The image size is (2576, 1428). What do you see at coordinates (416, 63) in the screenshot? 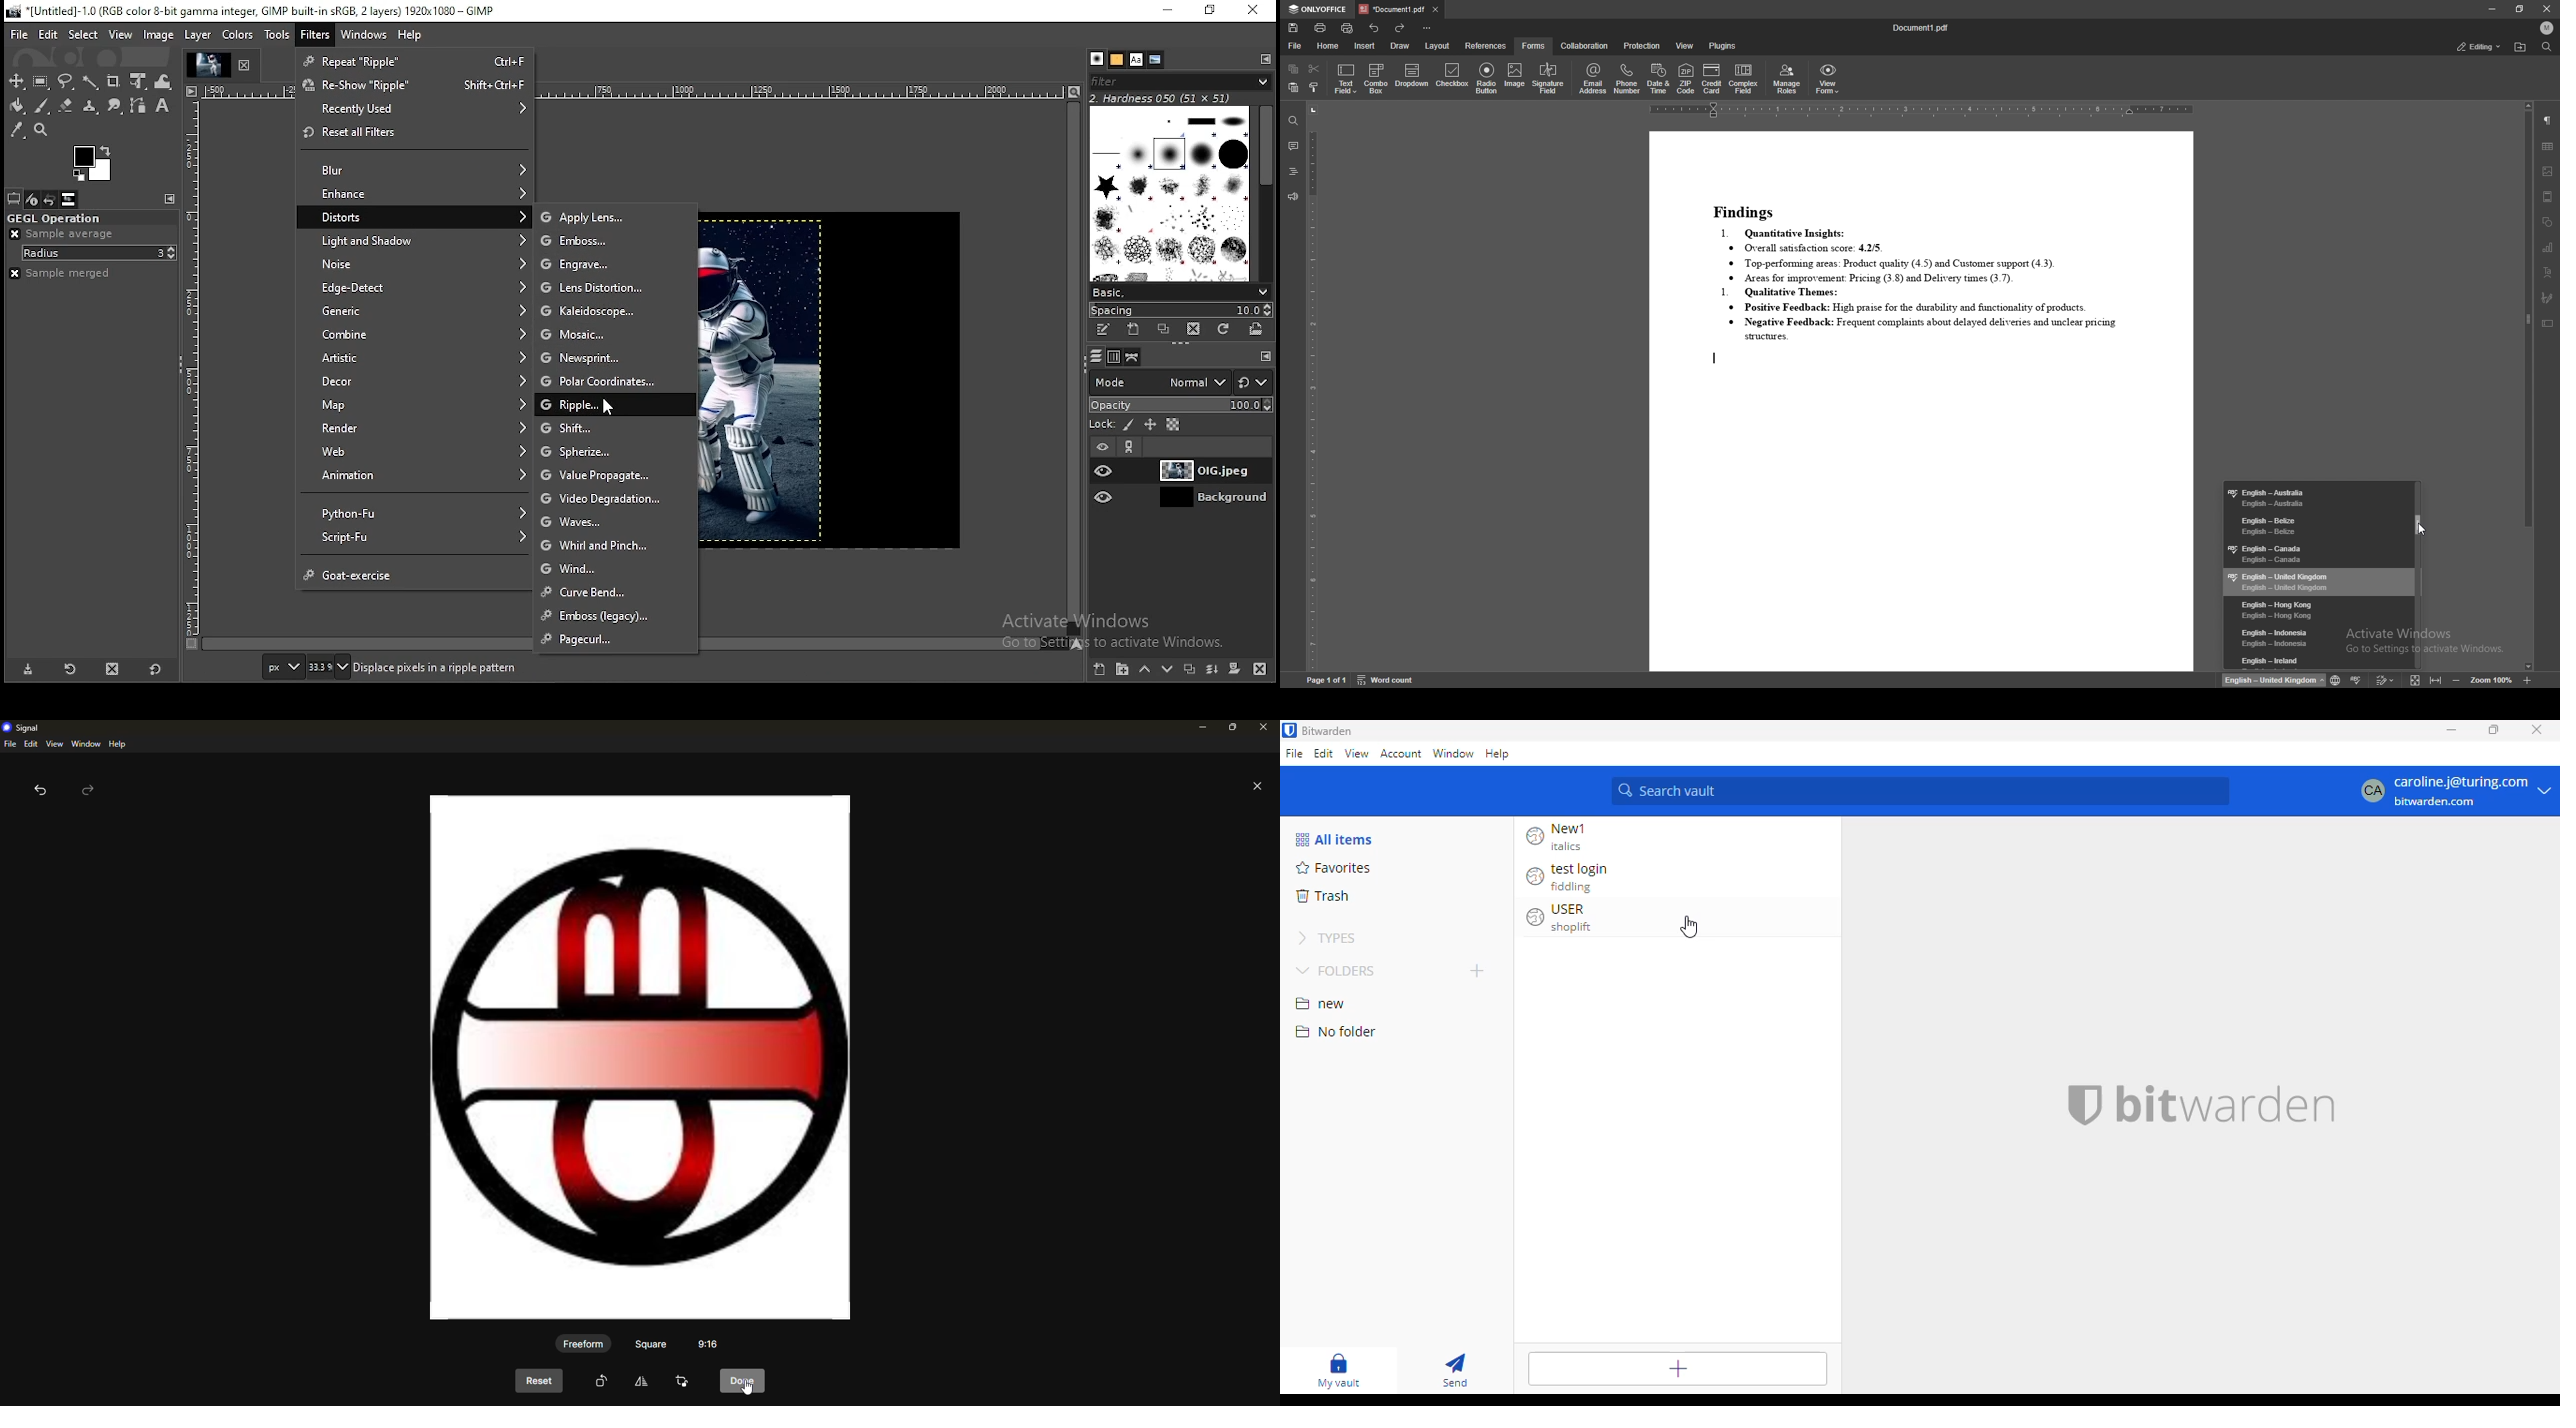
I see `repeat "ripple"` at bounding box center [416, 63].